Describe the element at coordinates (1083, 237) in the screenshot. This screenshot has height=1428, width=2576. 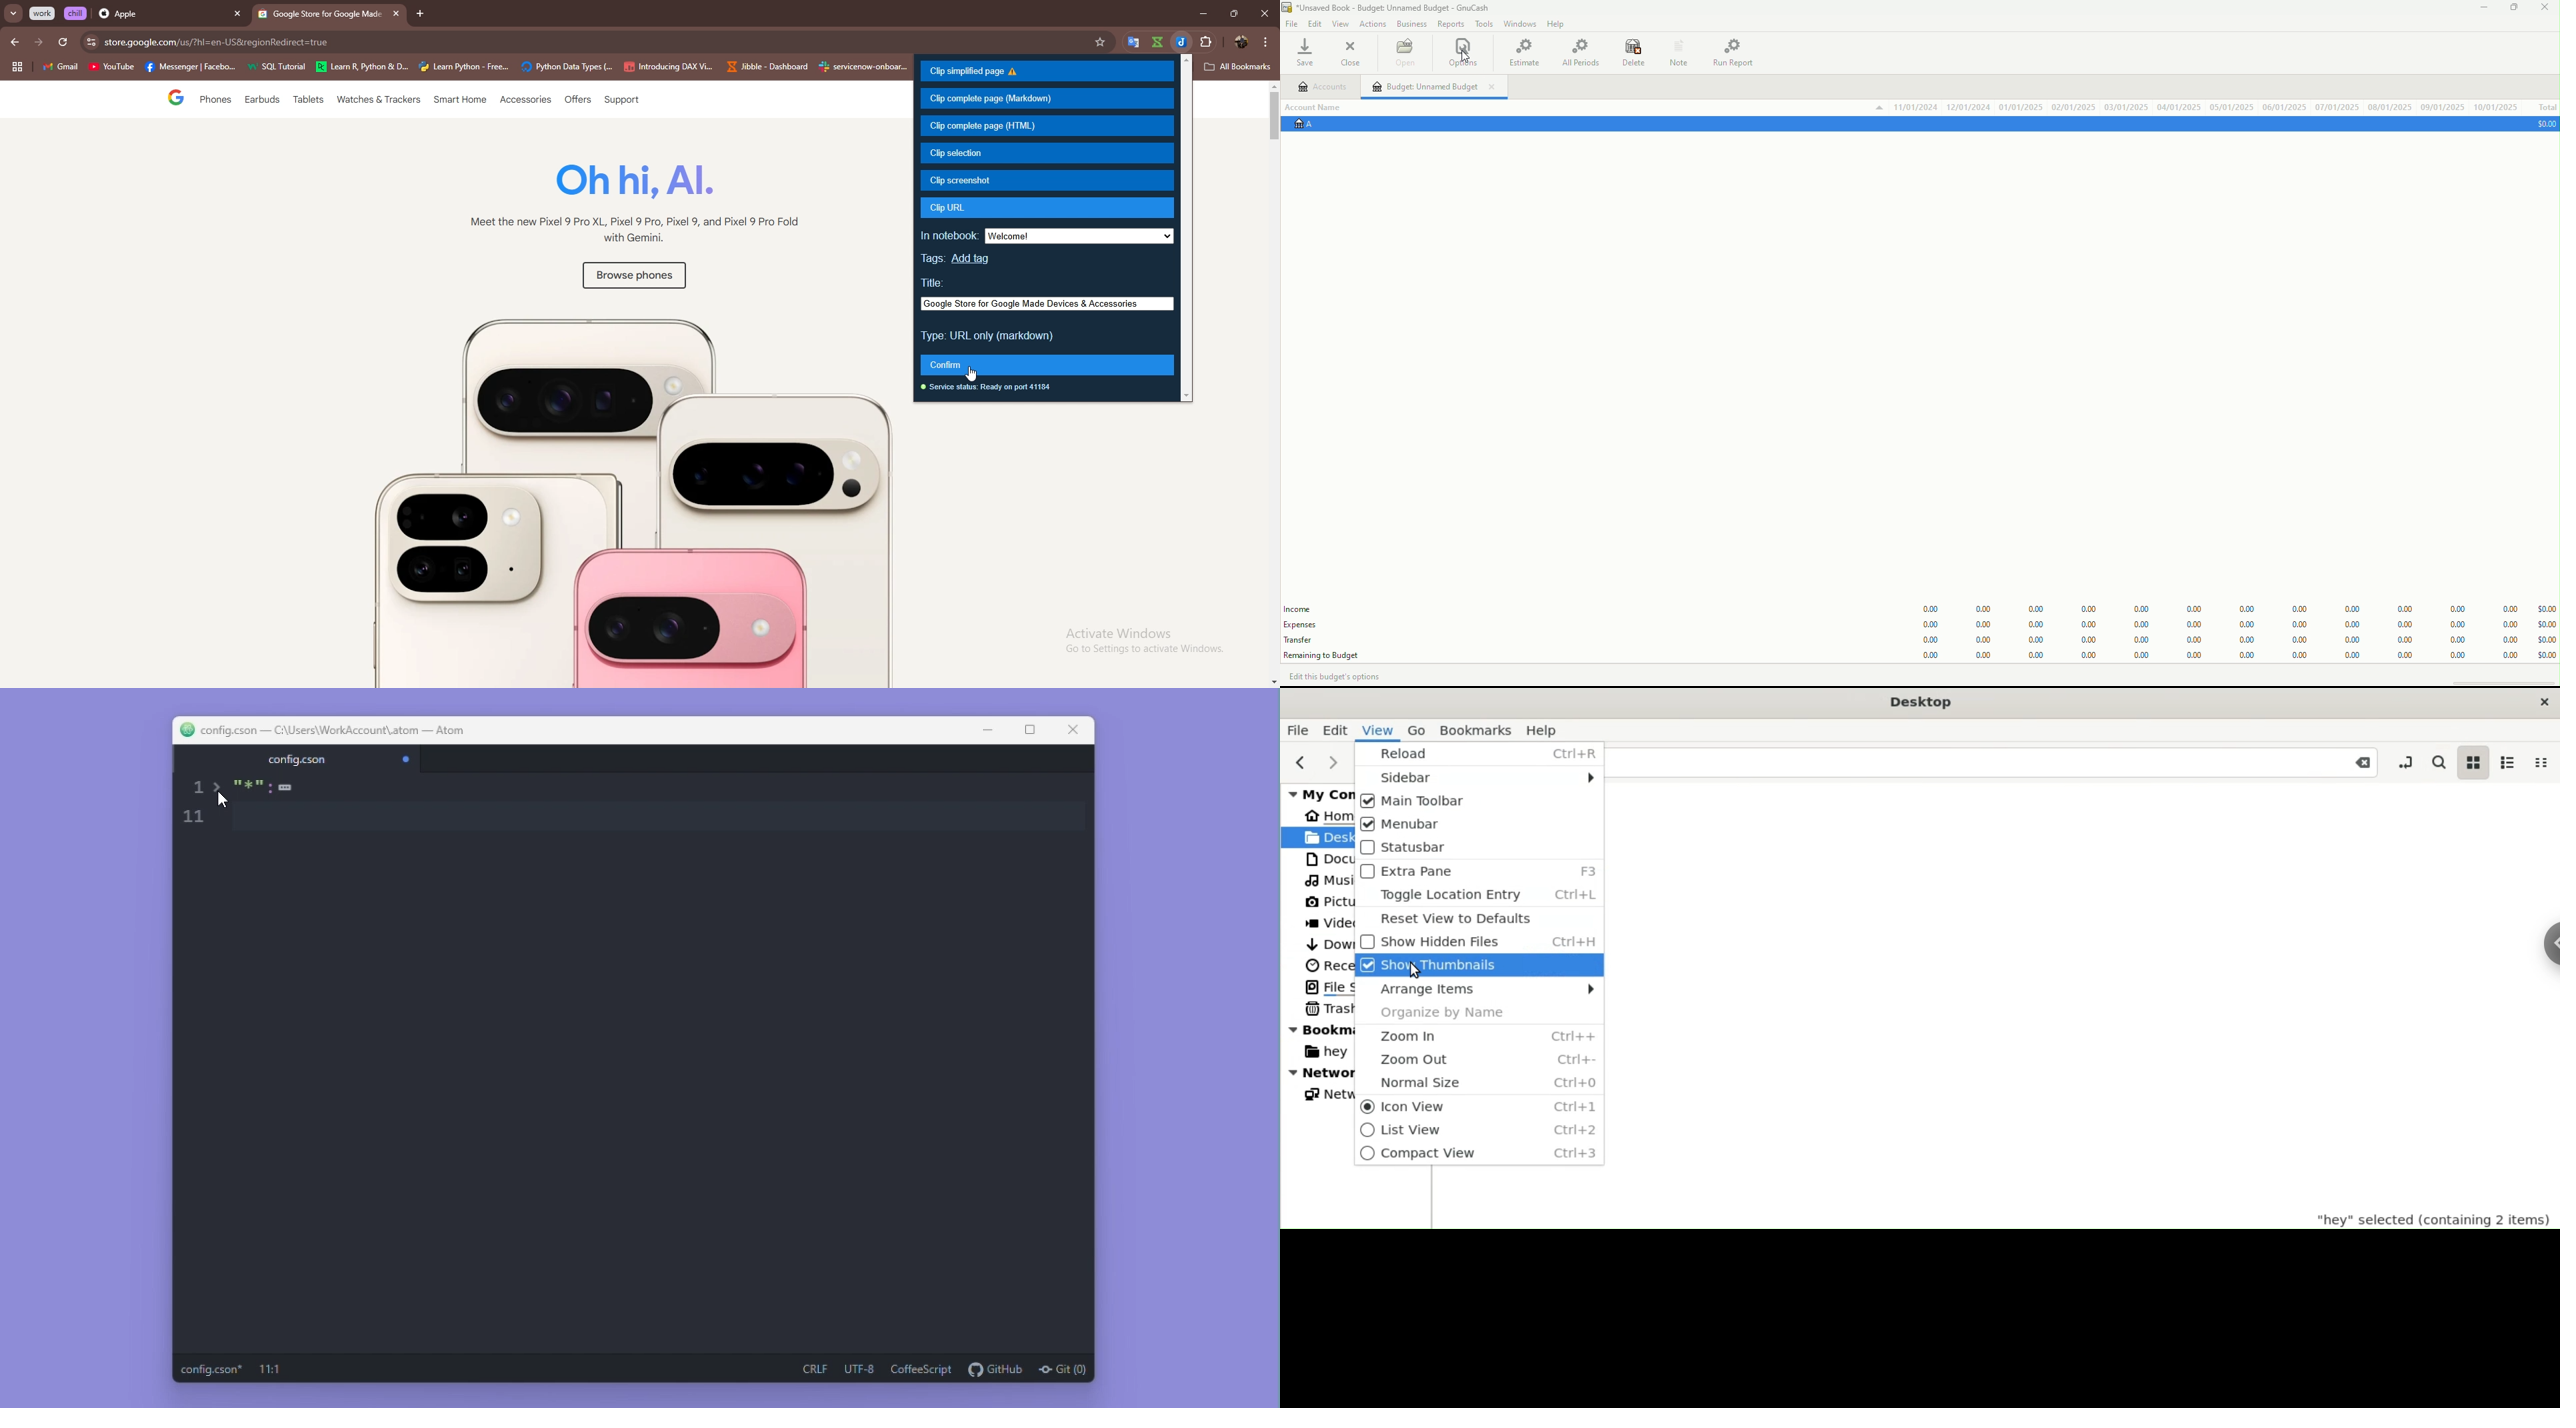
I see `welcome` at that location.